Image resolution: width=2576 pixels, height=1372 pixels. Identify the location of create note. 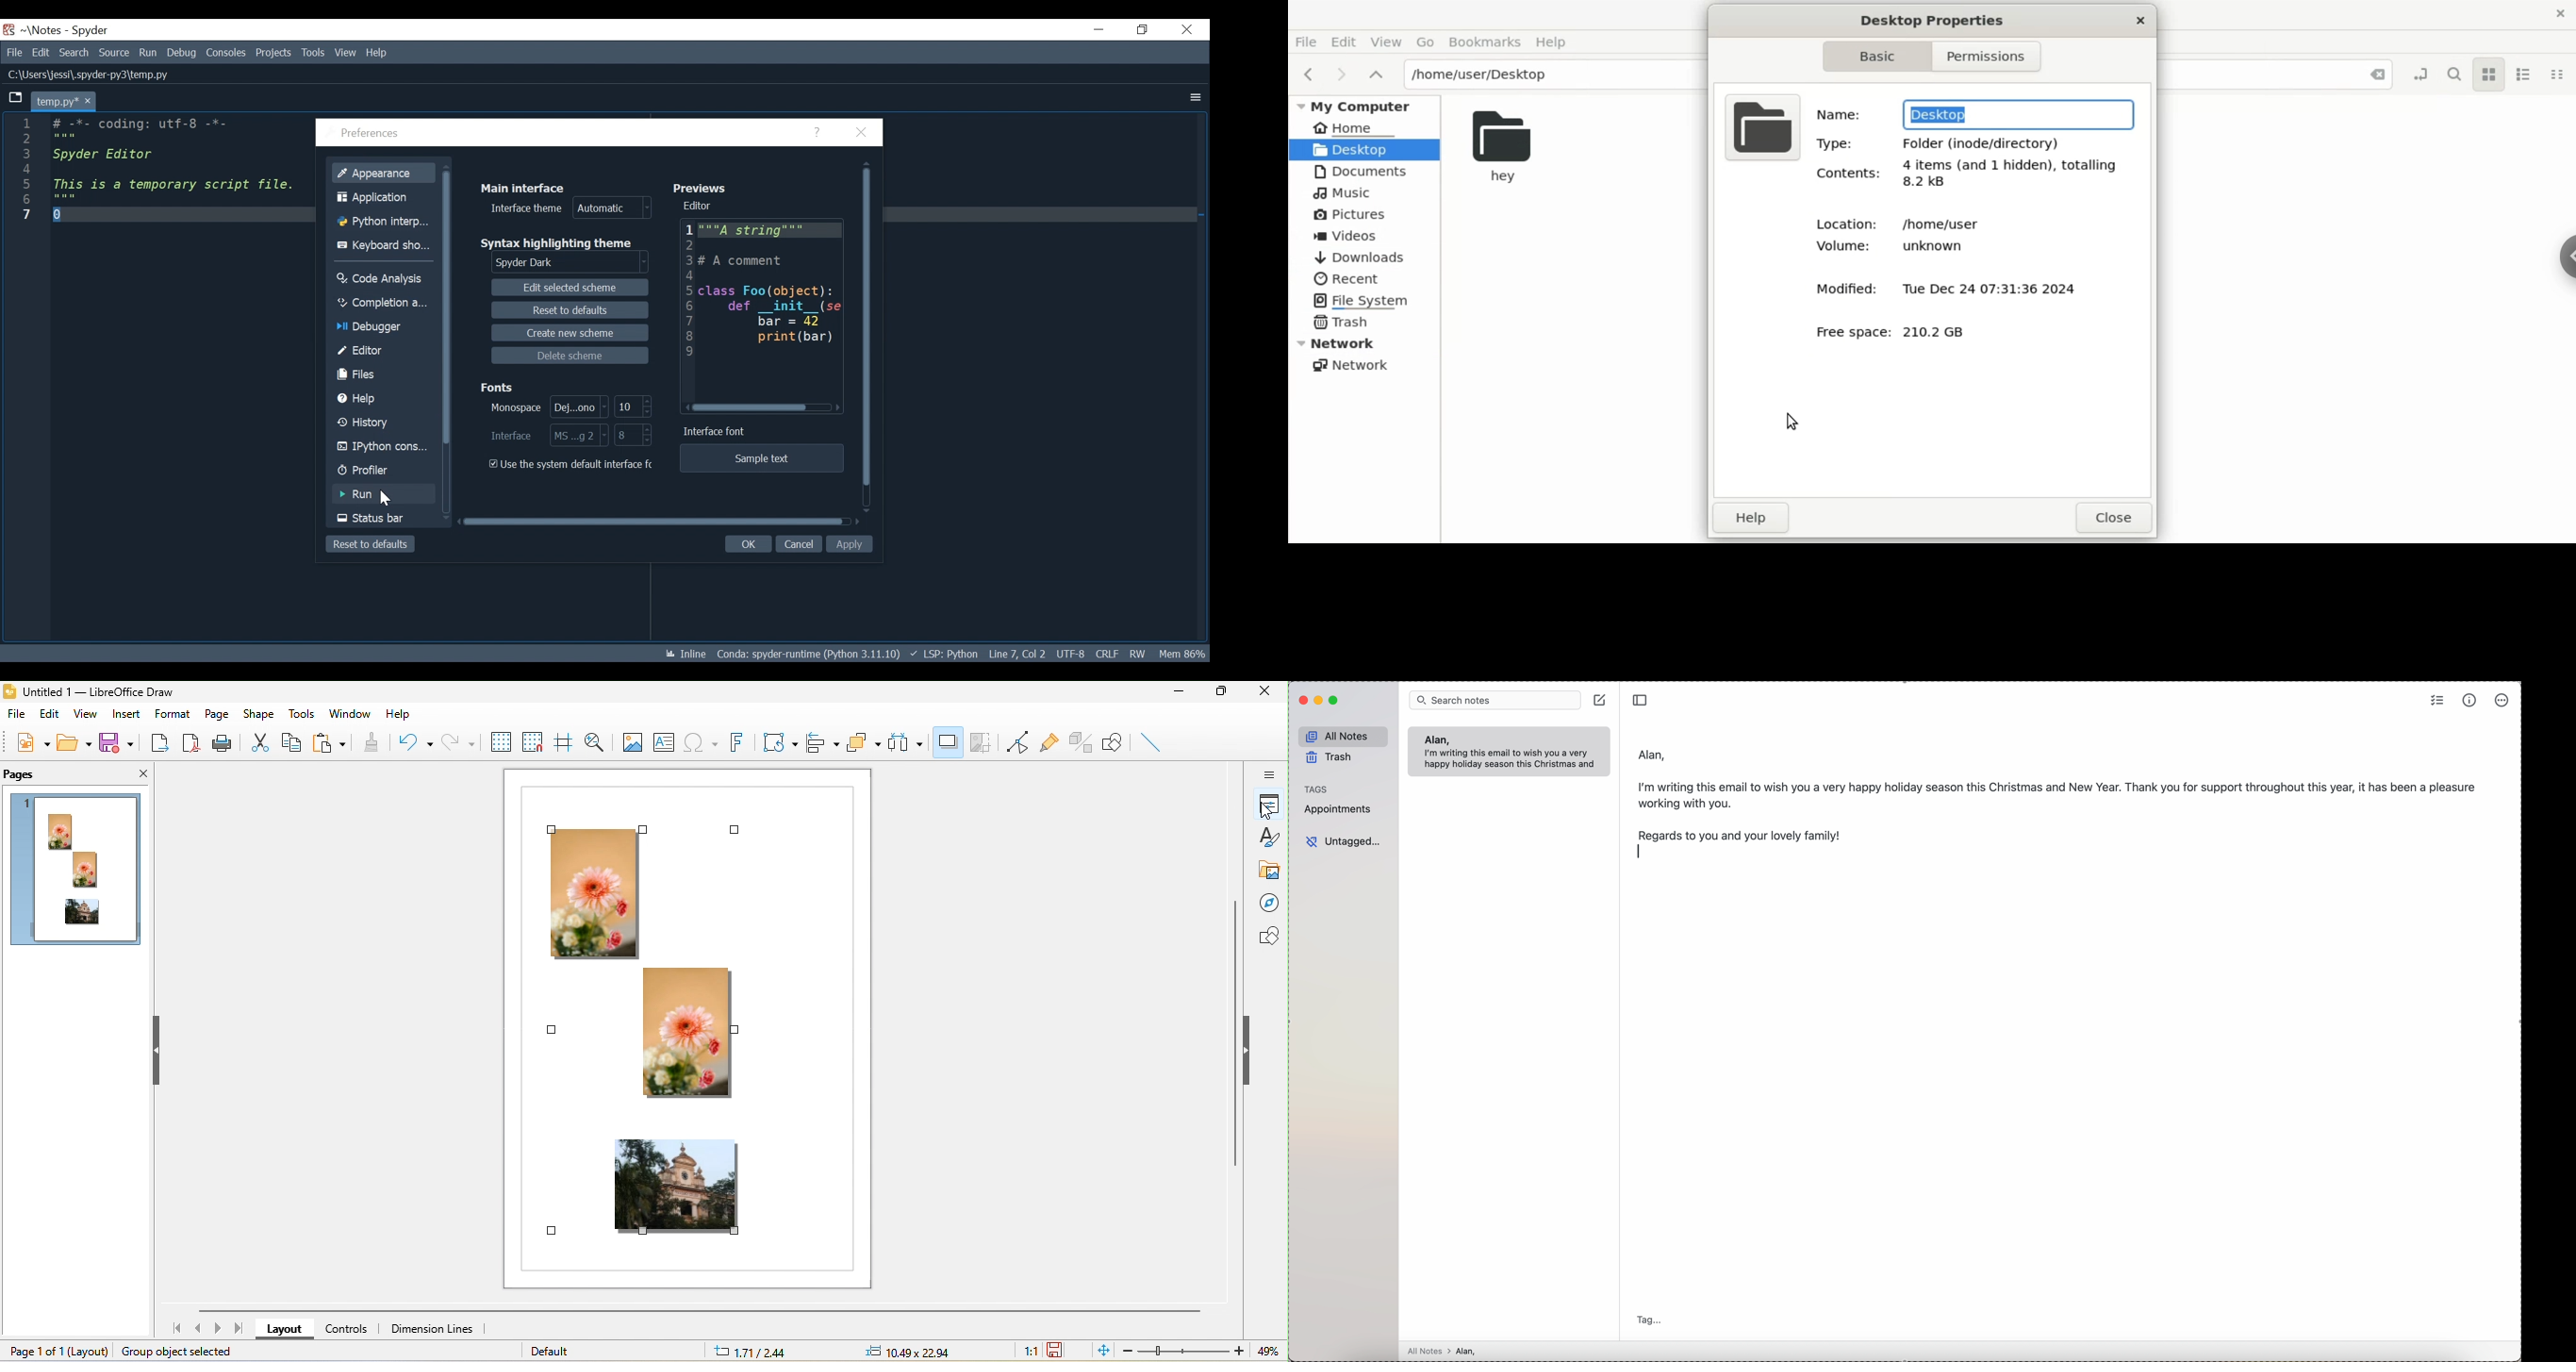
(1601, 699).